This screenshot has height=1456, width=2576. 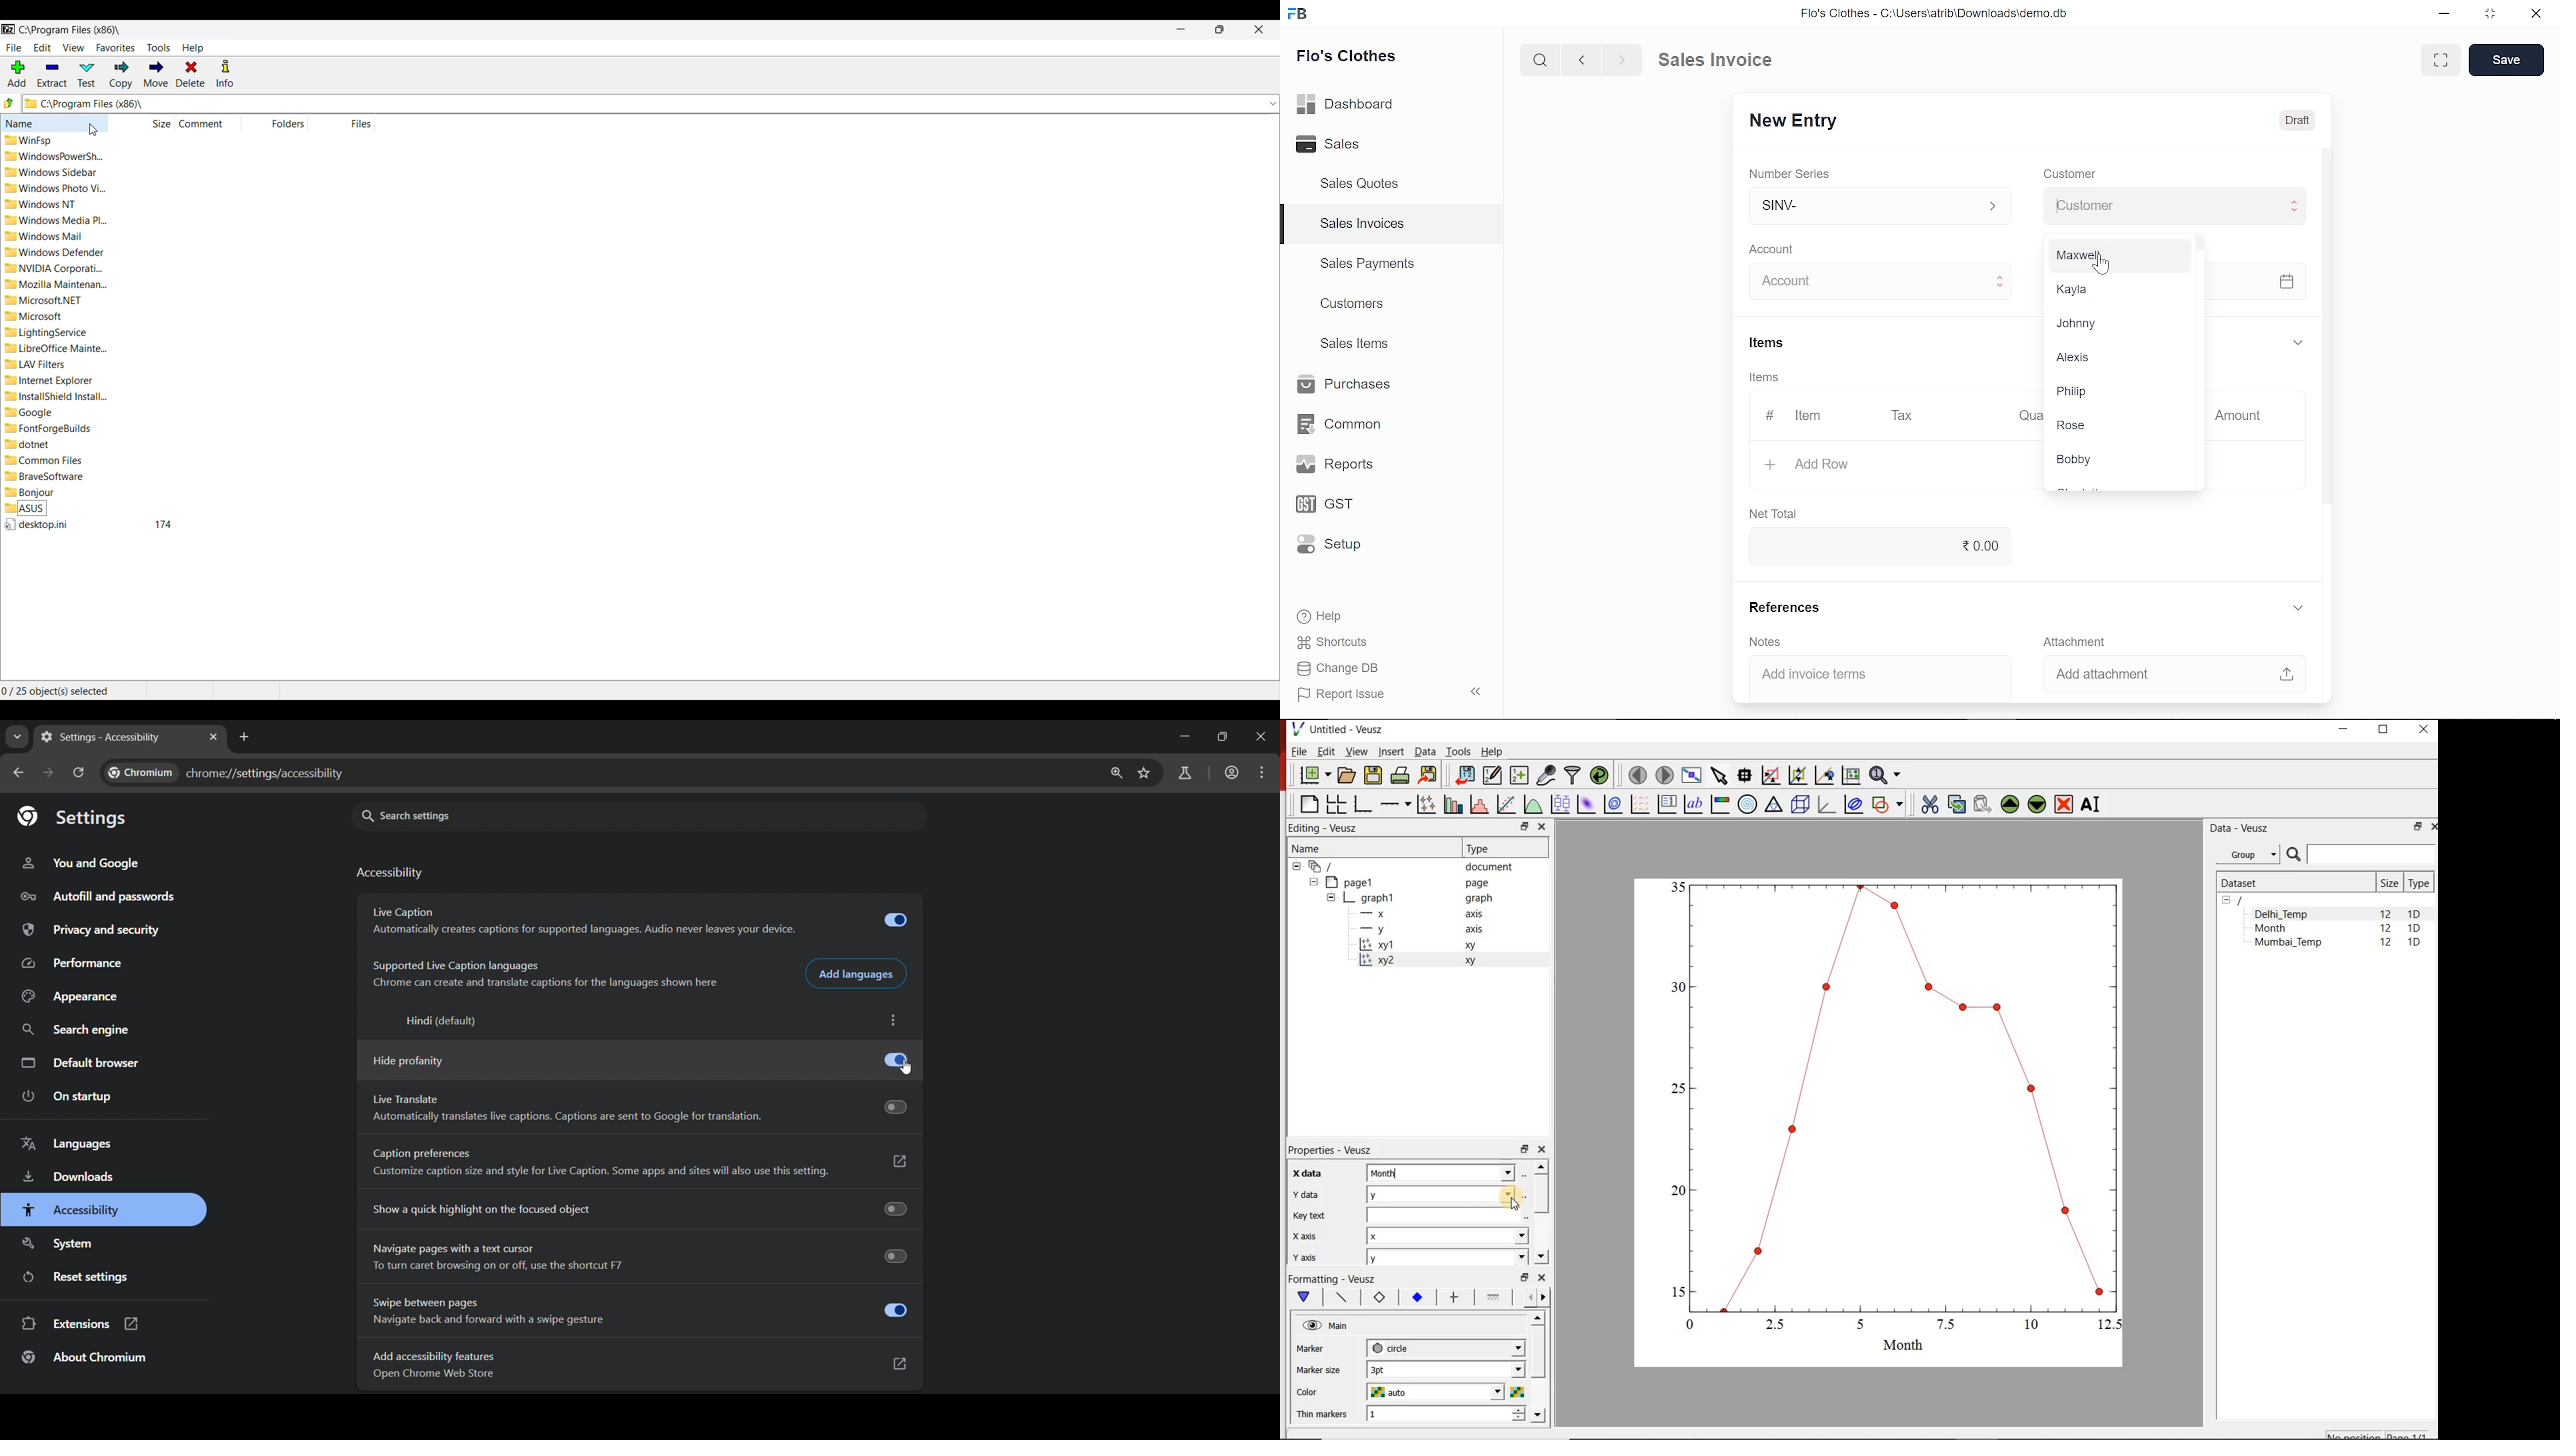 What do you see at coordinates (277, 123) in the screenshot?
I see `Folders column` at bounding box center [277, 123].